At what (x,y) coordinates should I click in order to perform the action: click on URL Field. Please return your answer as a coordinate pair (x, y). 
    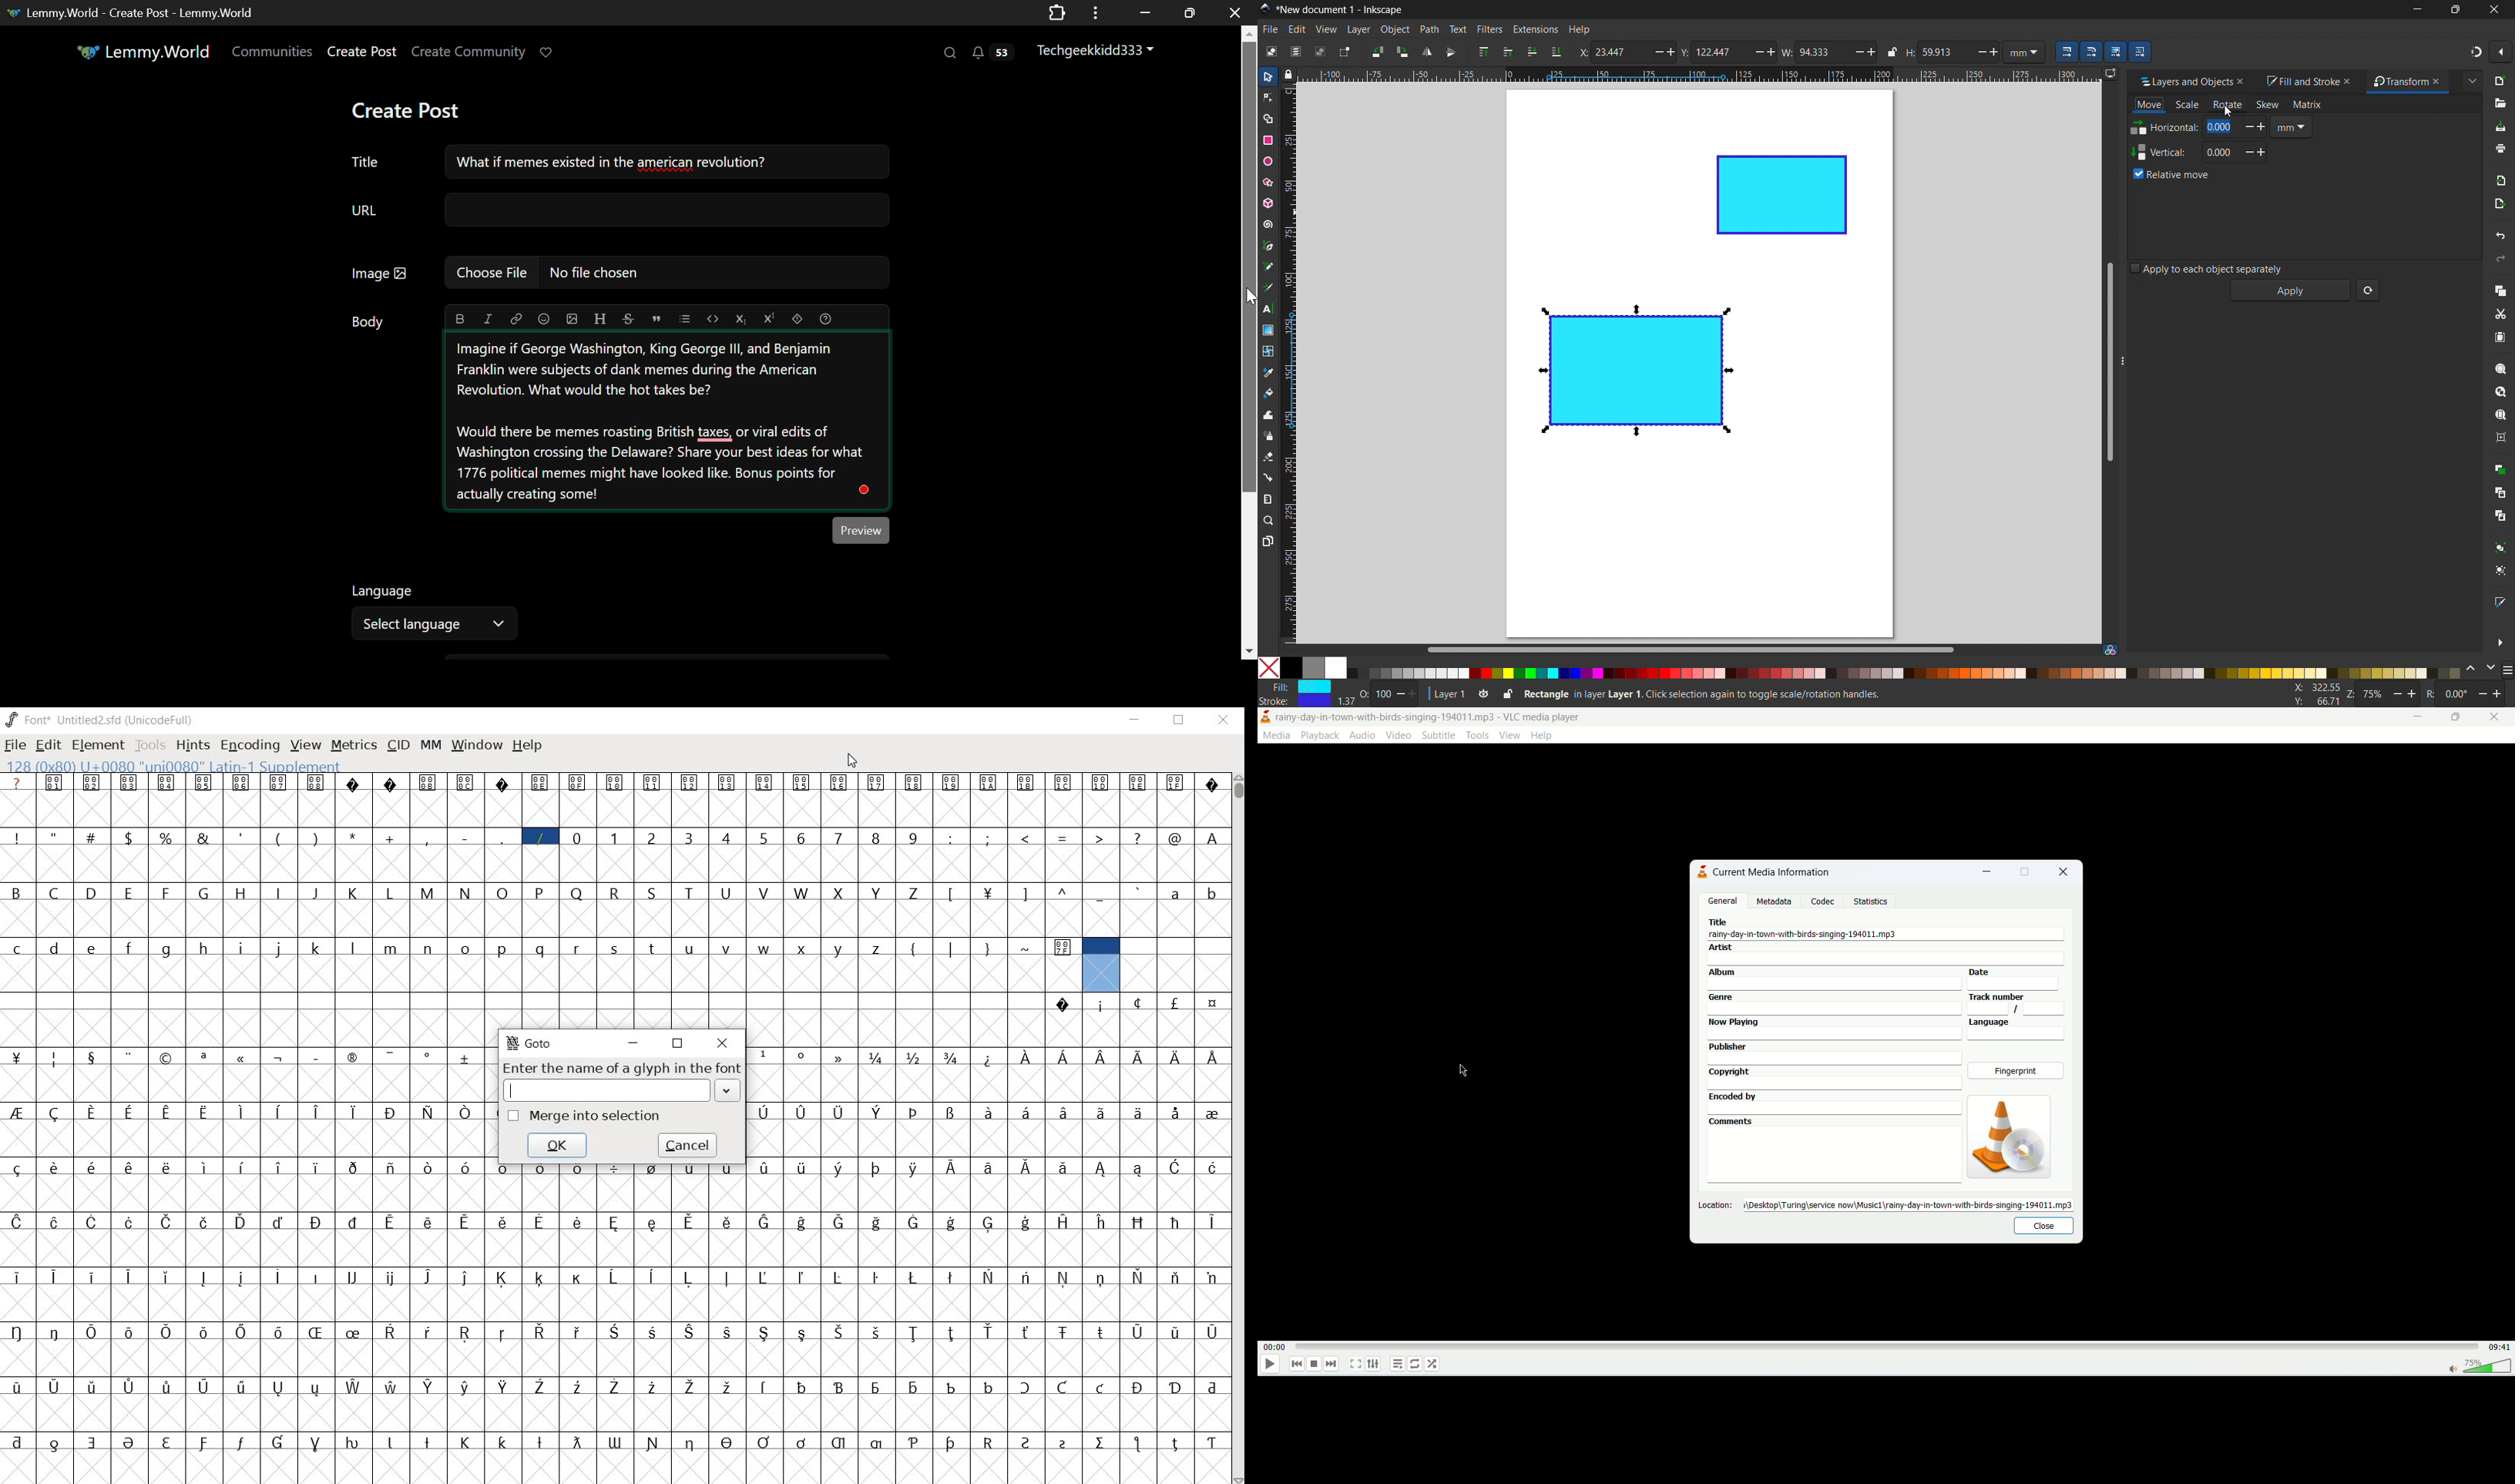
    Looking at the image, I should click on (620, 210).